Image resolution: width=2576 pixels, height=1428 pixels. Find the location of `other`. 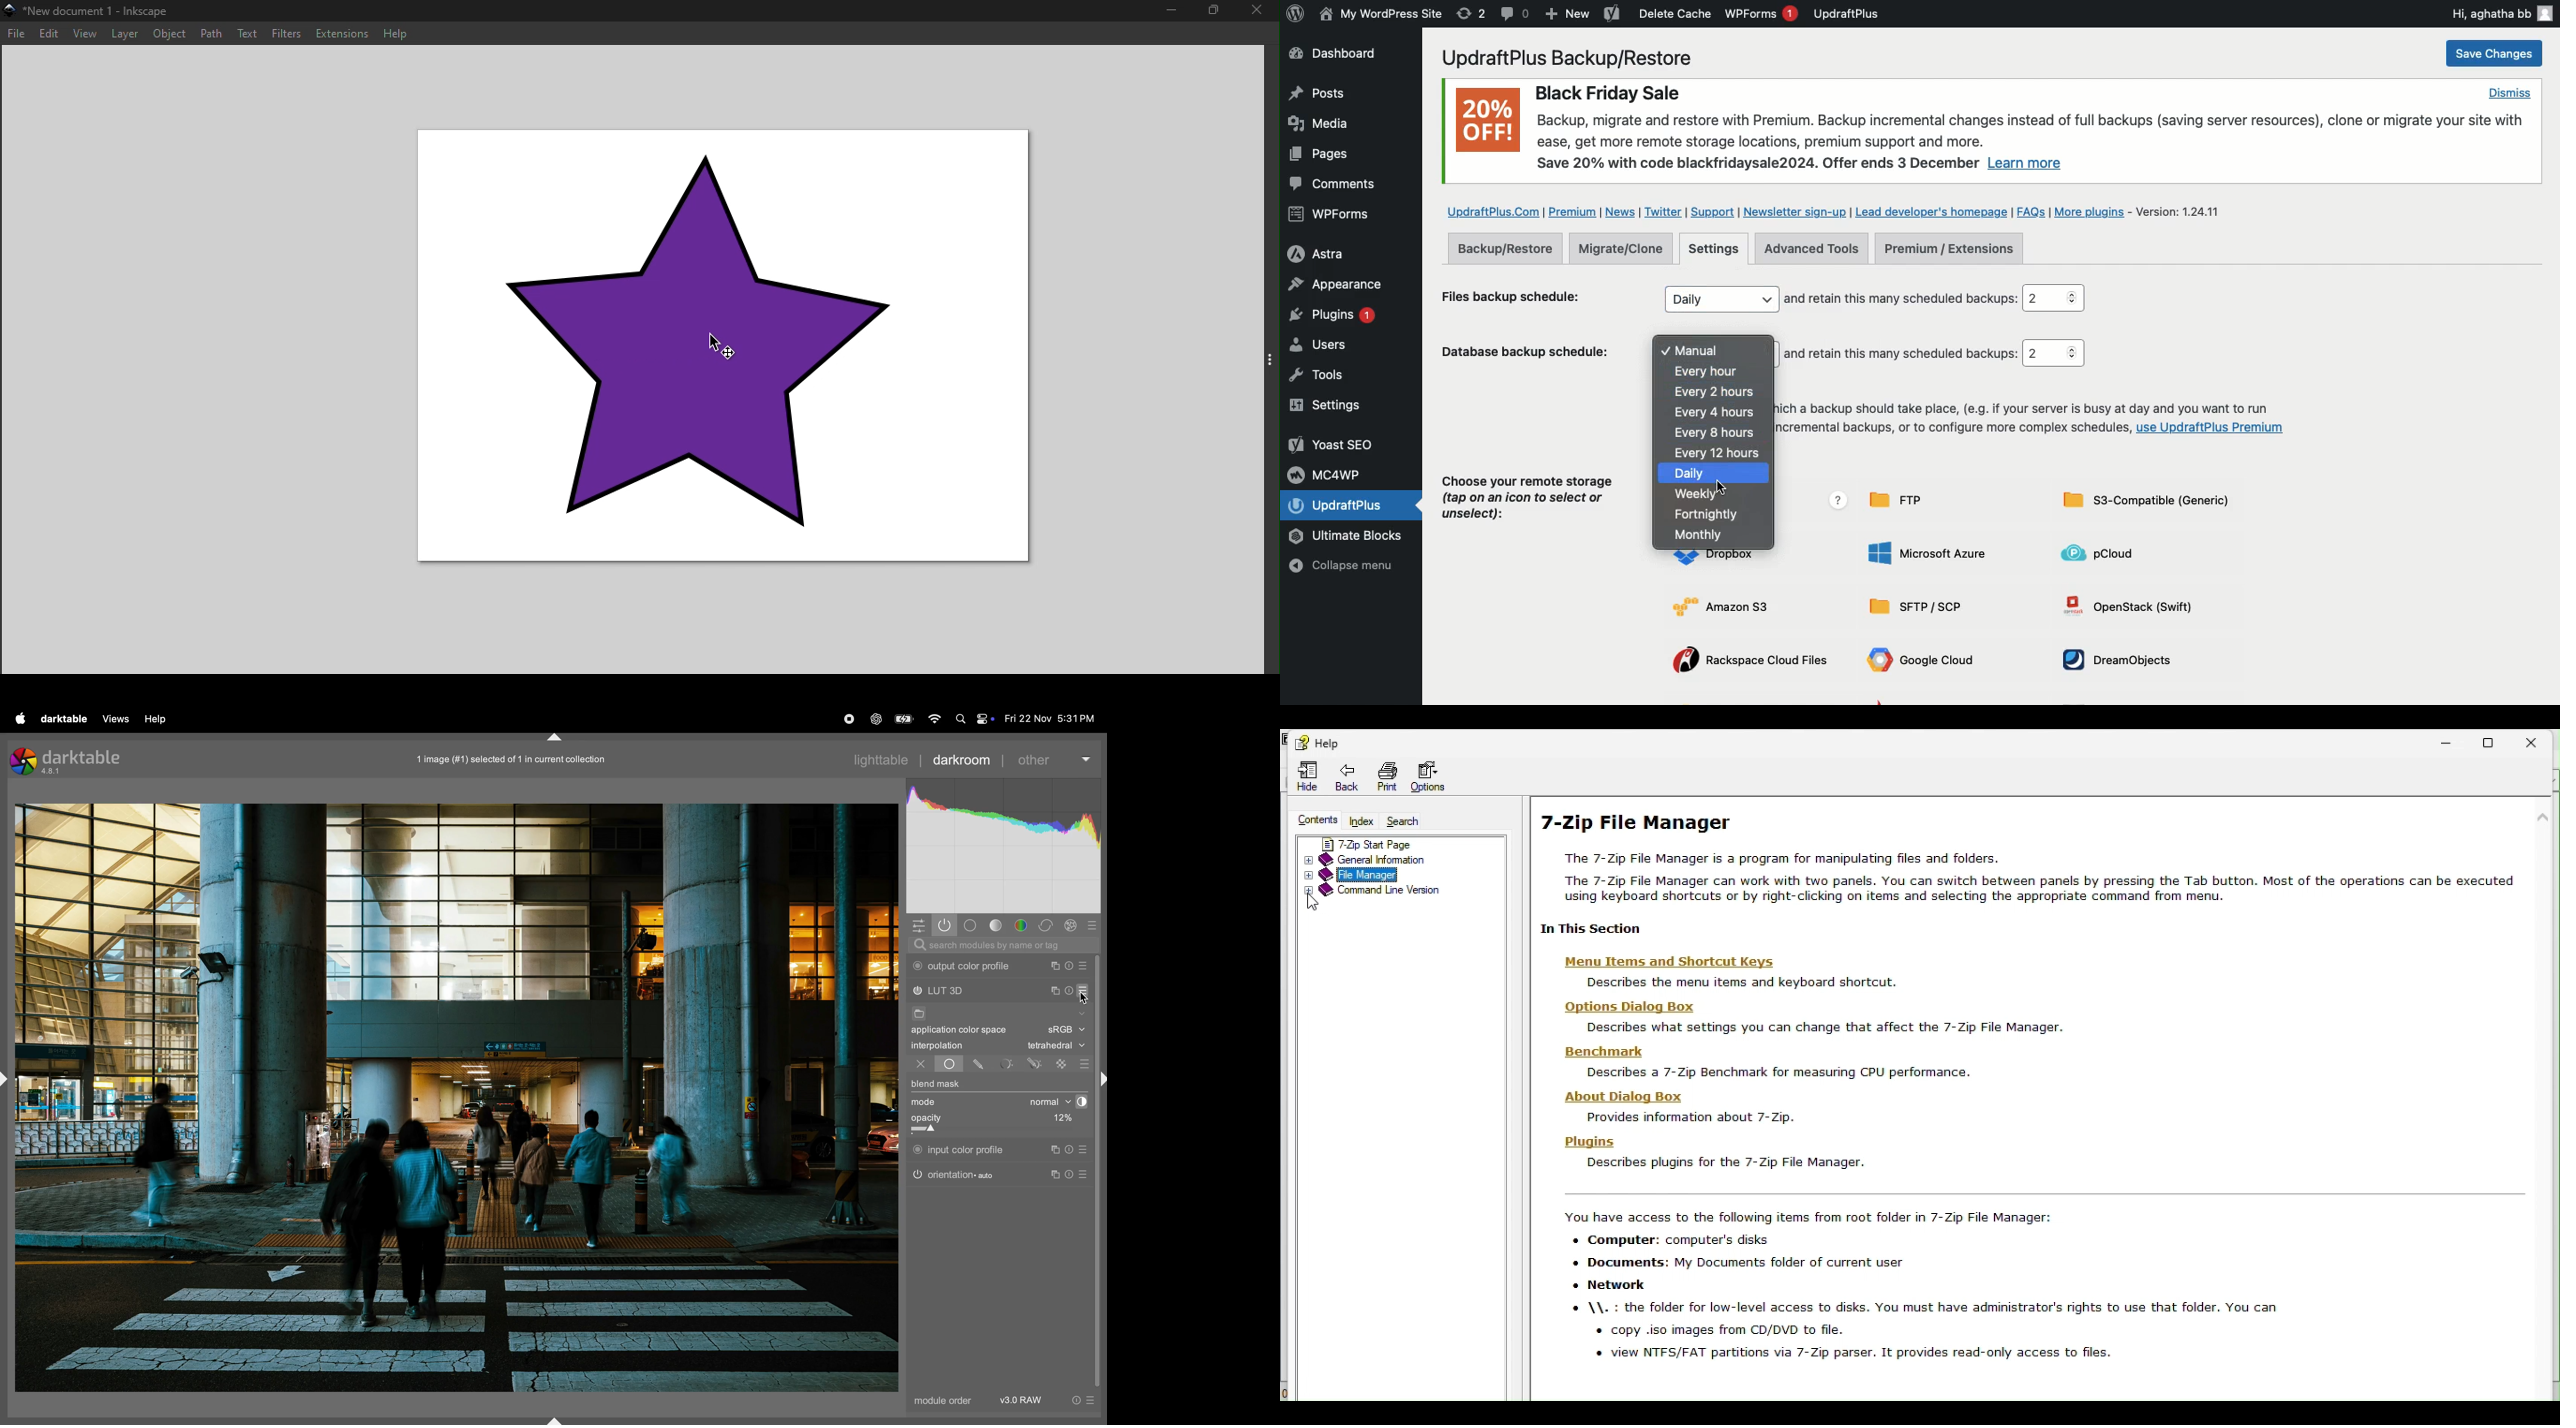

other is located at coordinates (1053, 756).